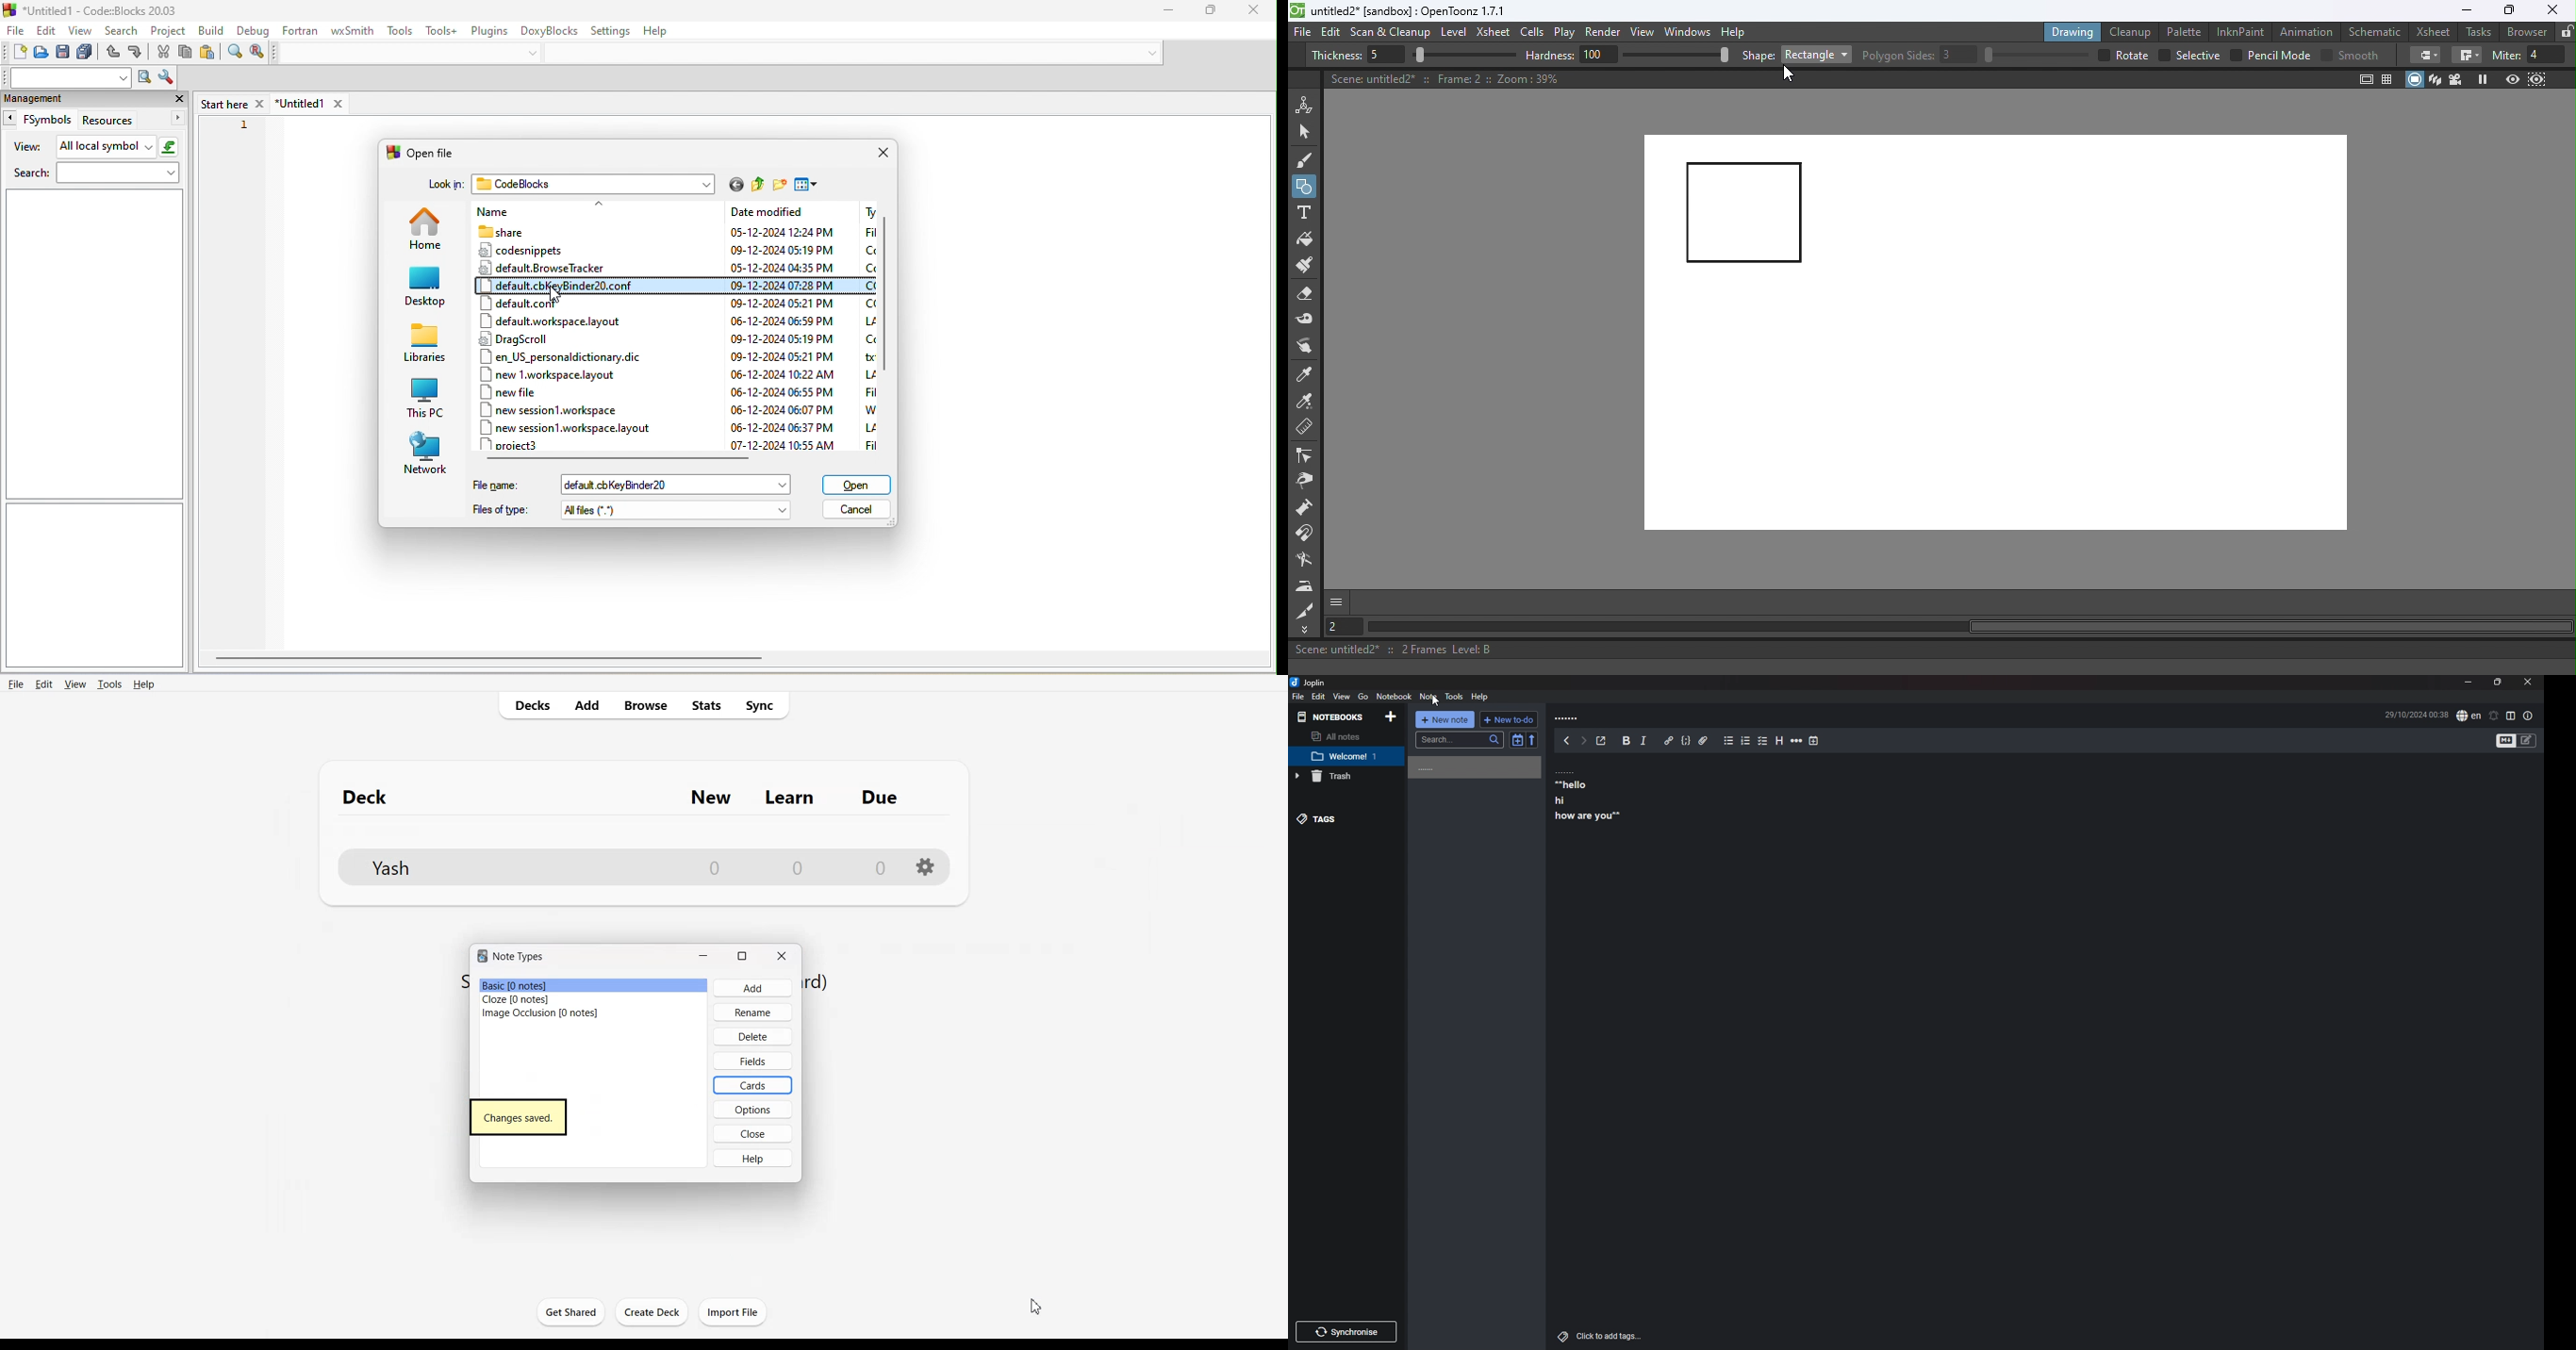 The height and width of the screenshot is (1372, 2576). I want to click on Changes saved., so click(519, 1117).